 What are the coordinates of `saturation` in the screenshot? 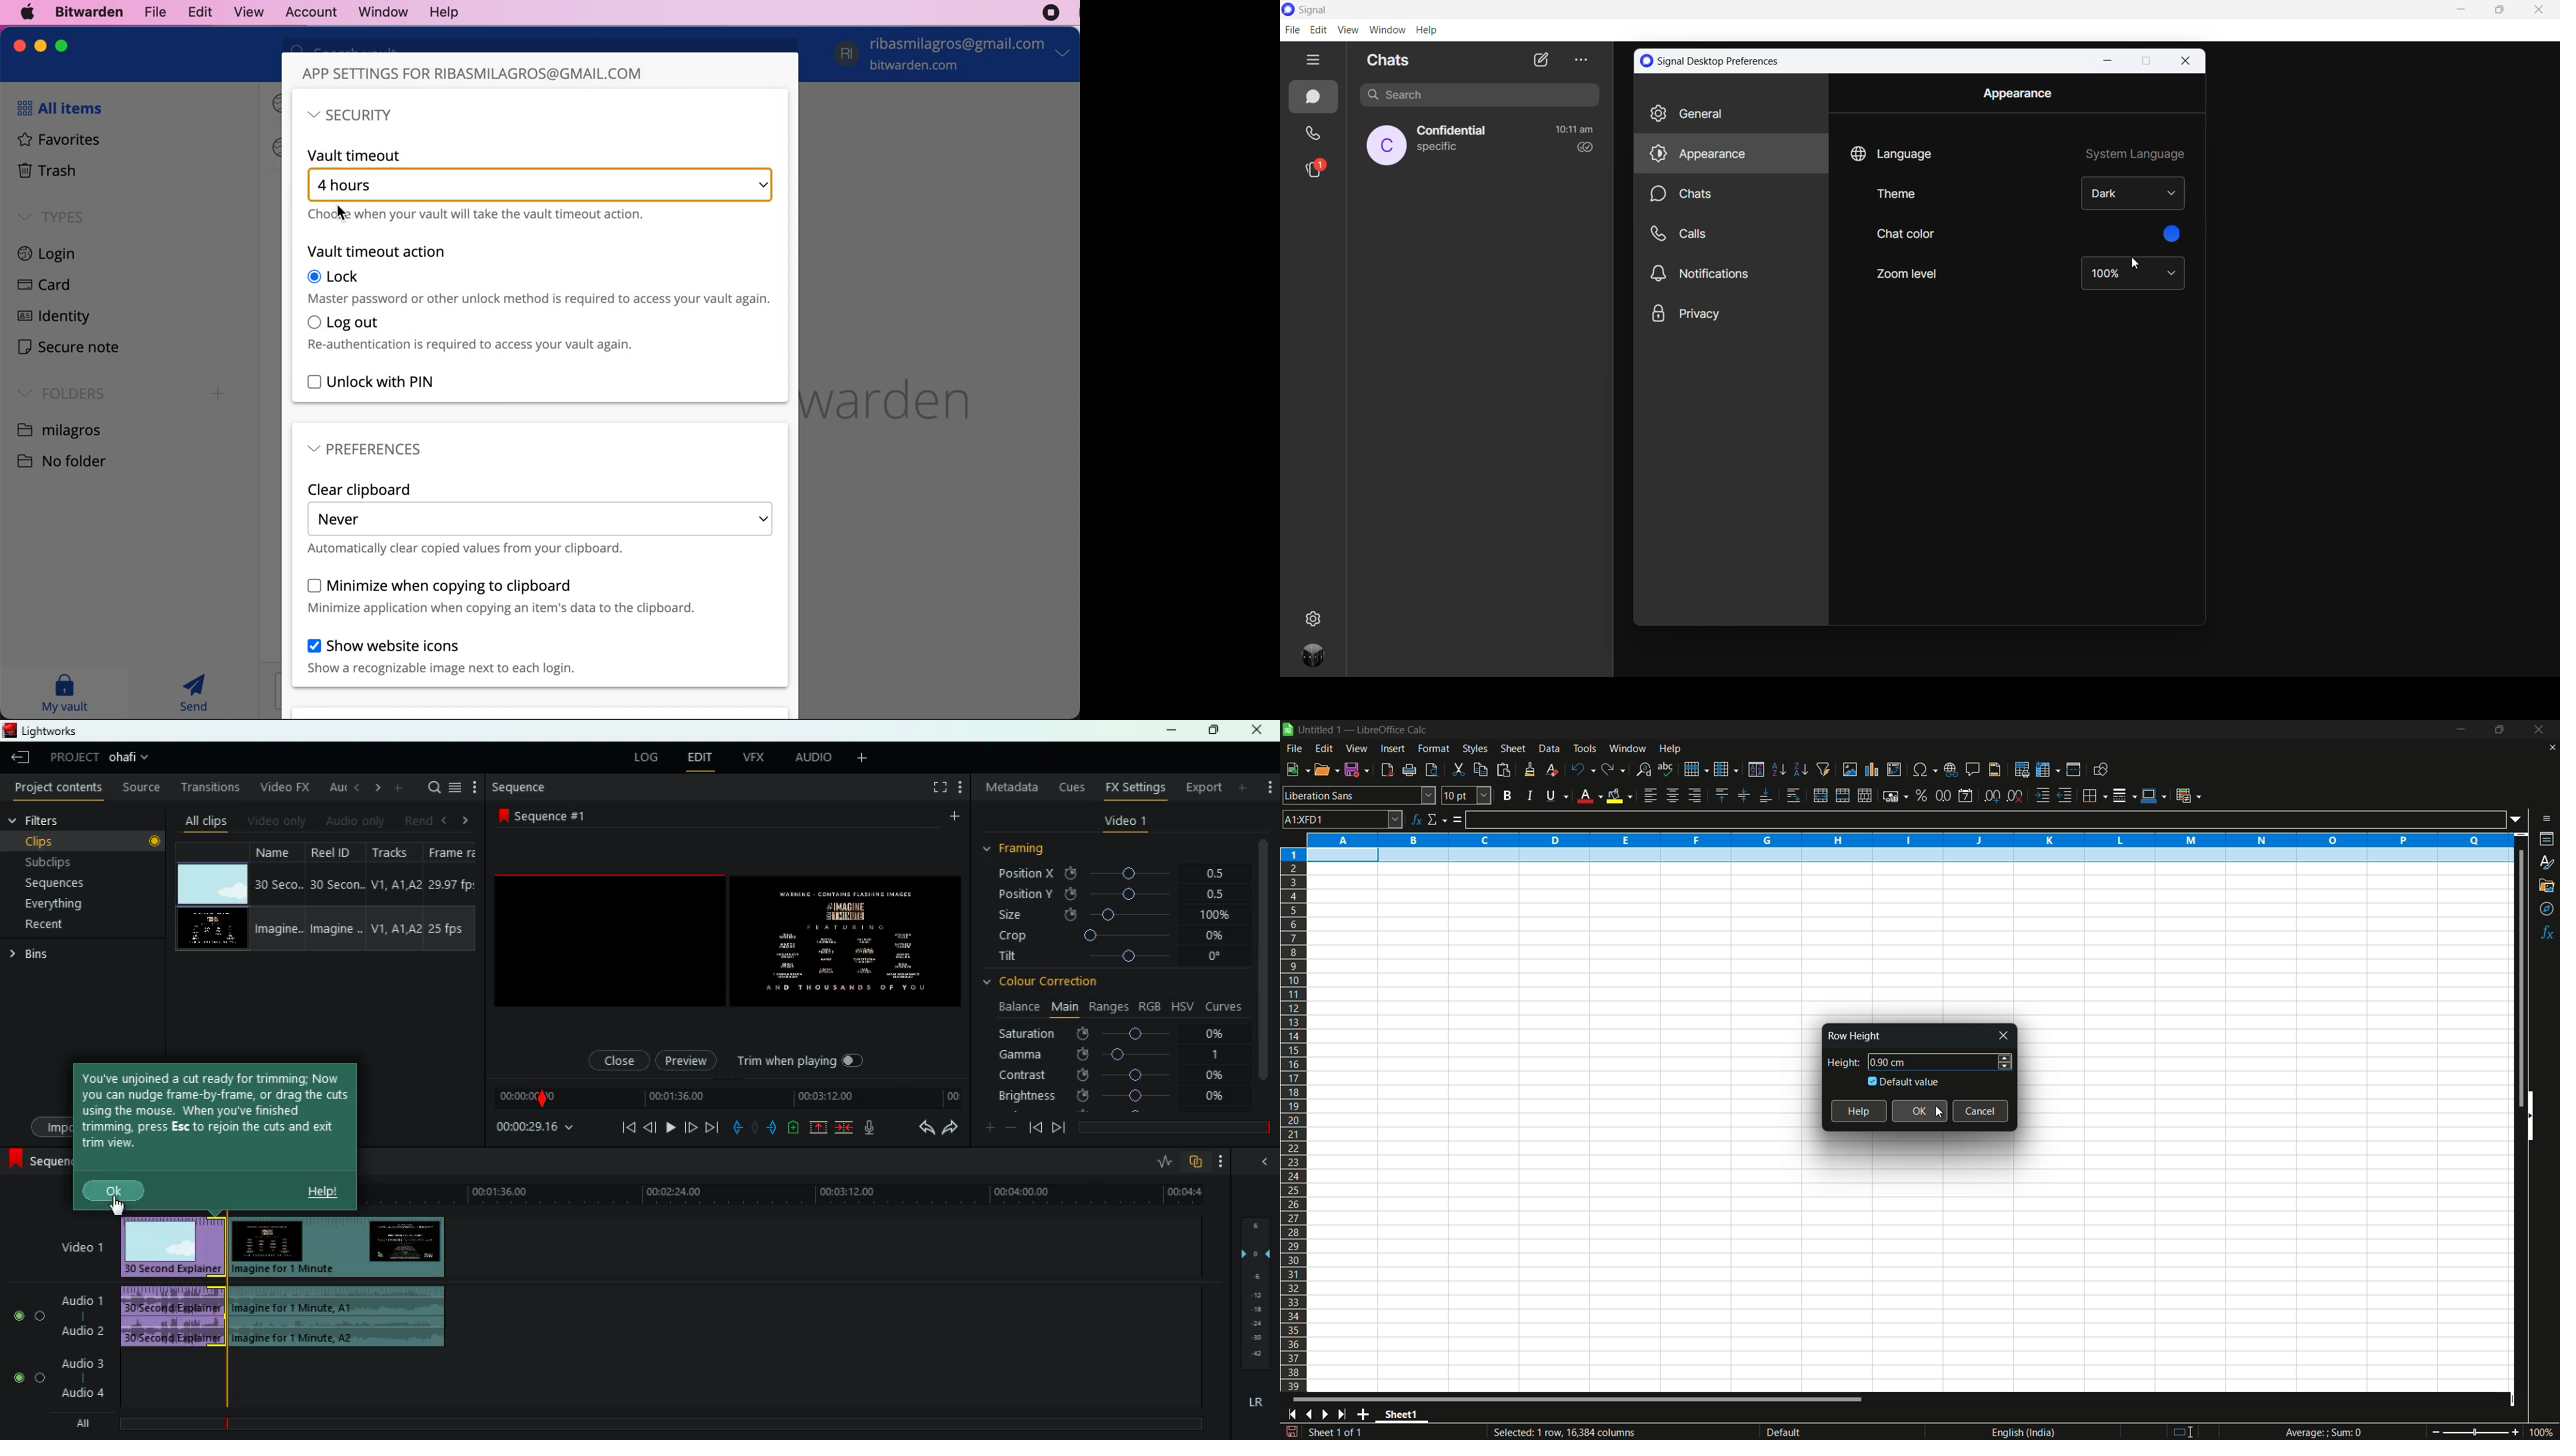 It's located at (1116, 1033).